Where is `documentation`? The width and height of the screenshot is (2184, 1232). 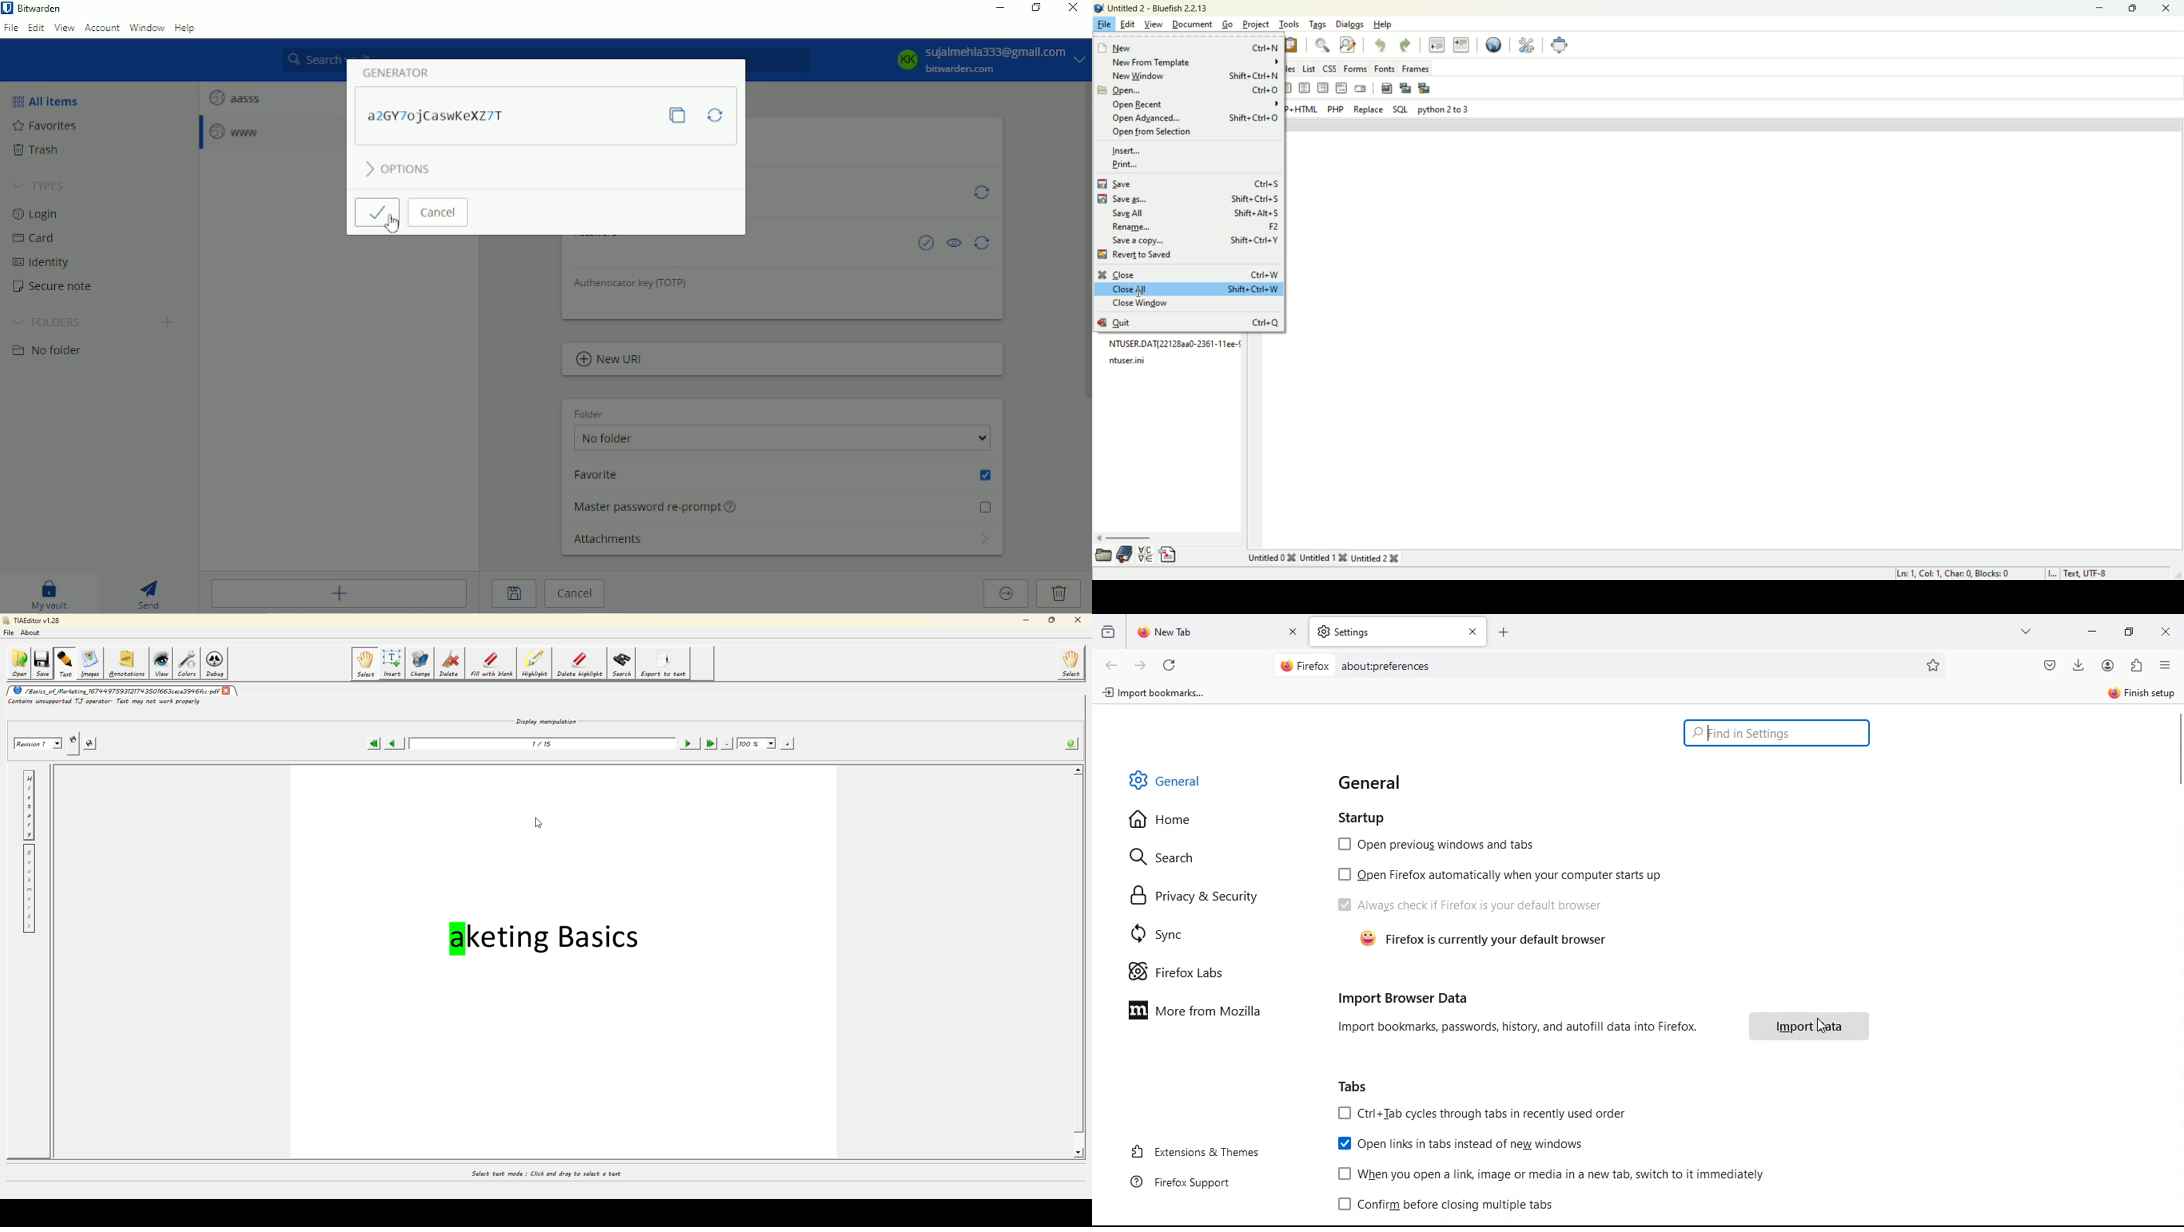
documentation is located at coordinates (1125, 553).